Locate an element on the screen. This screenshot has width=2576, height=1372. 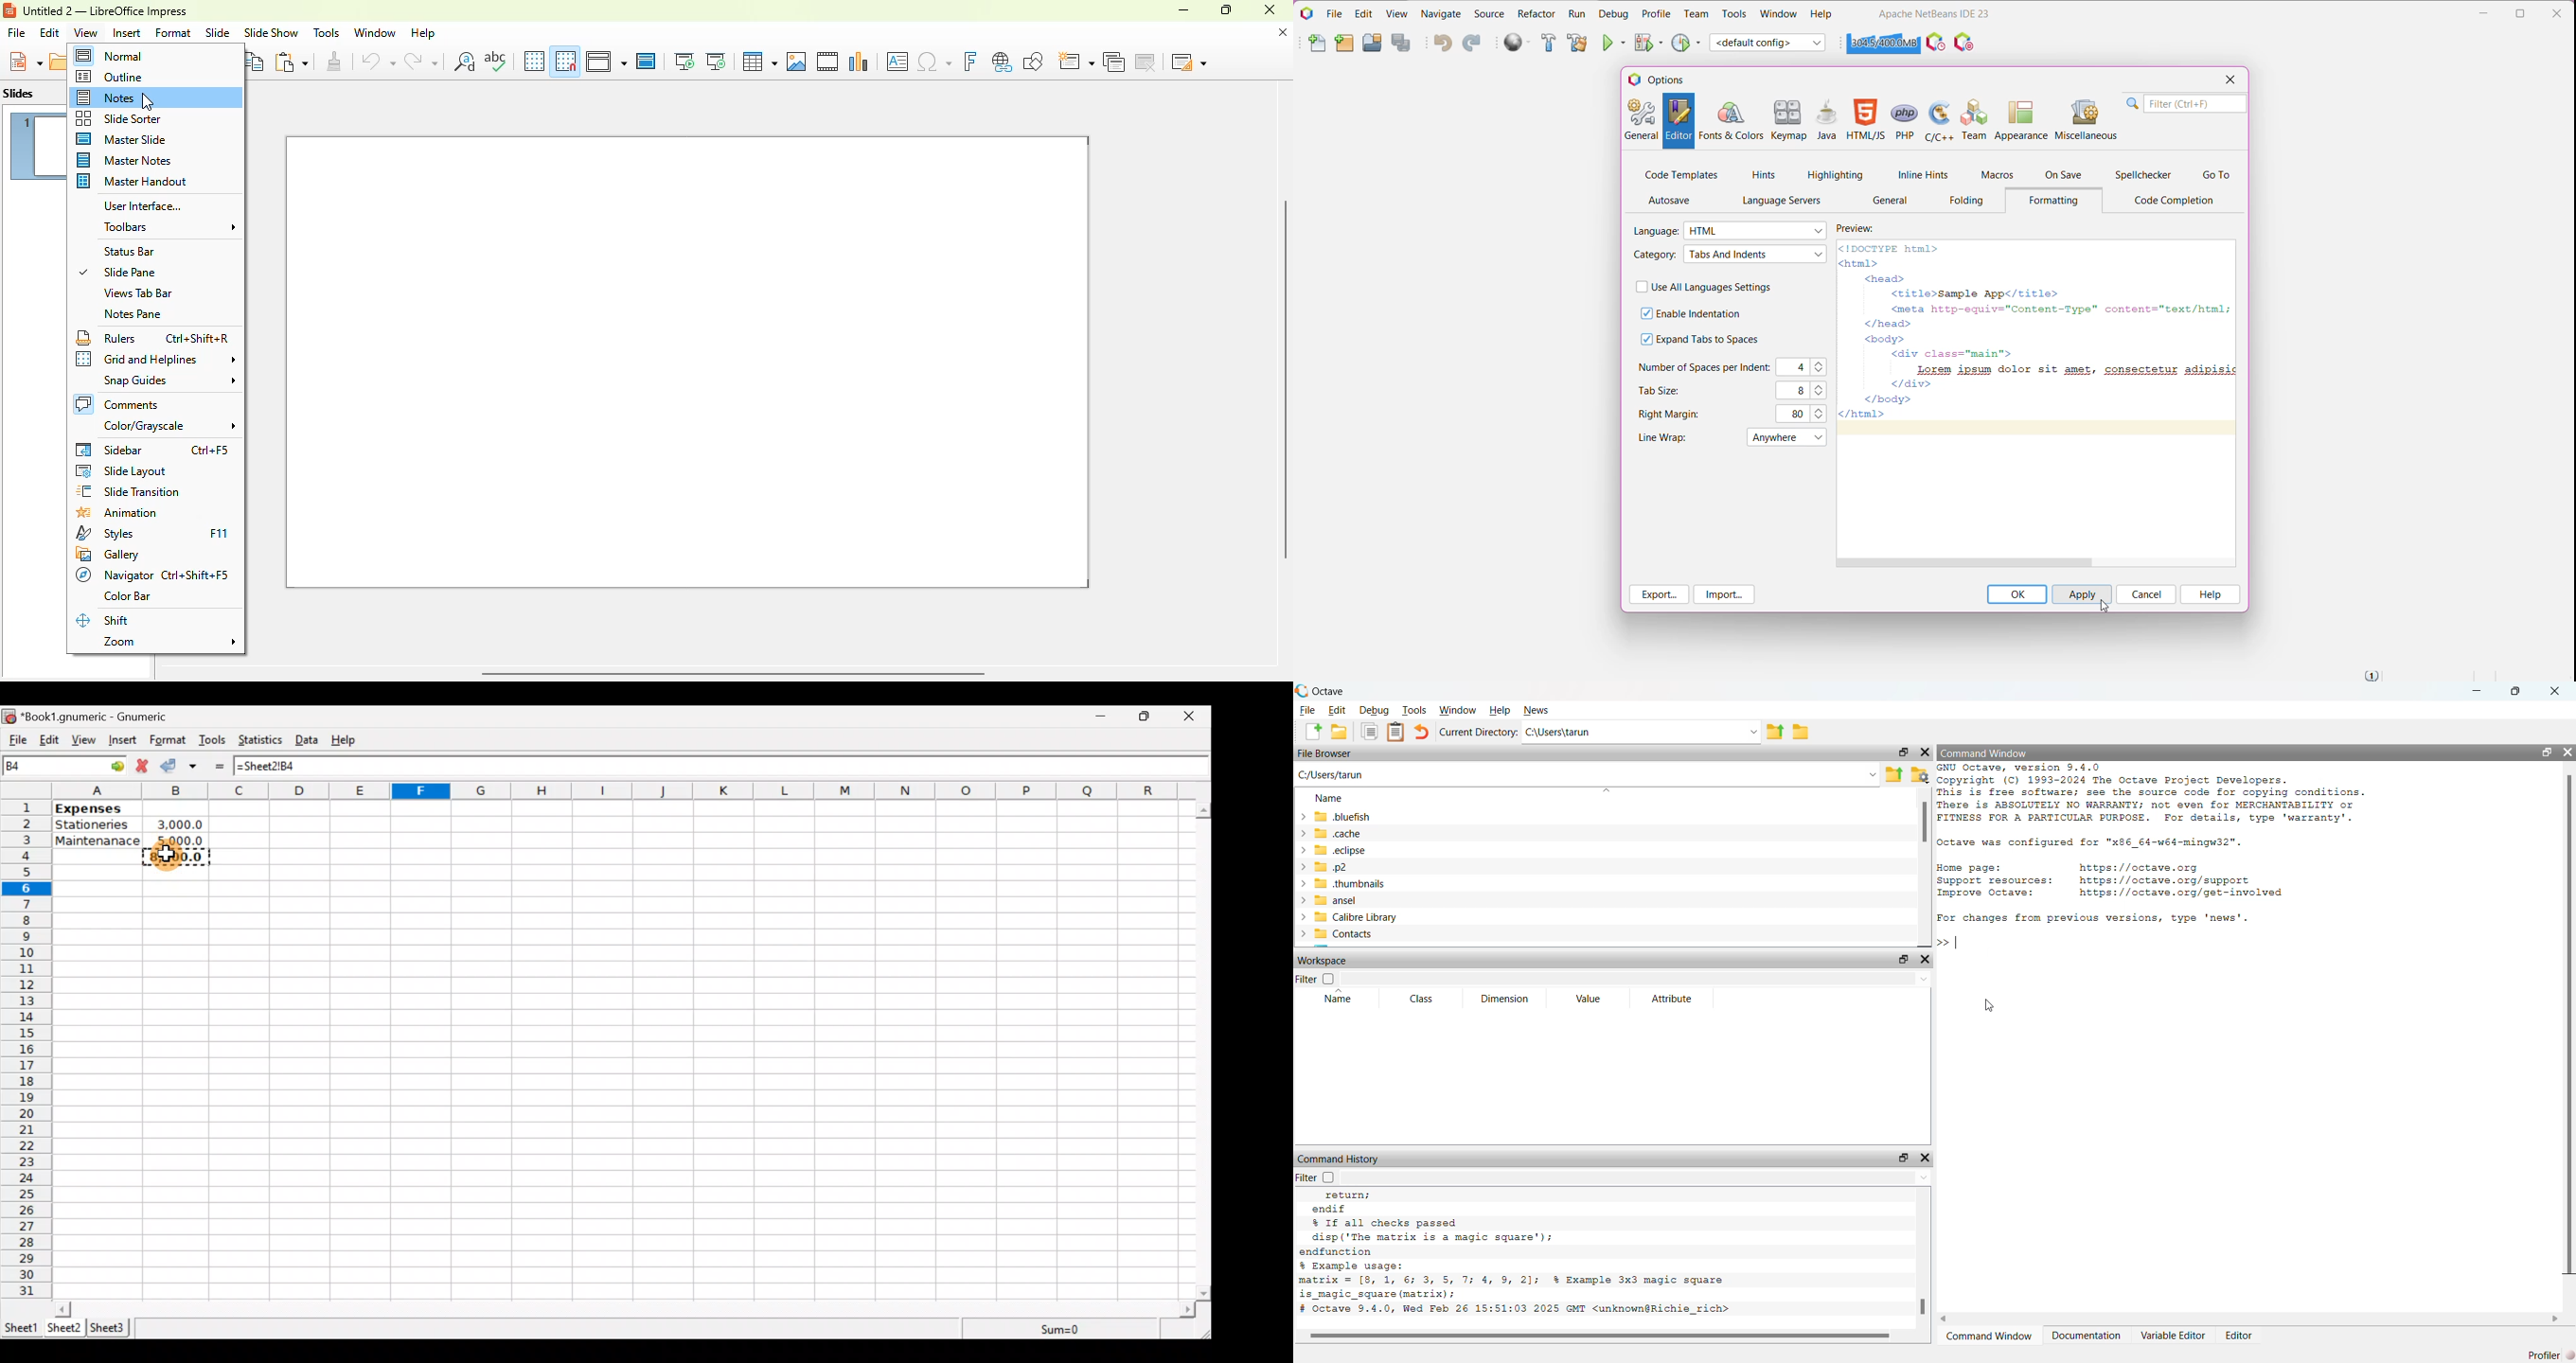
Name is located at coordinates (1329, 798).